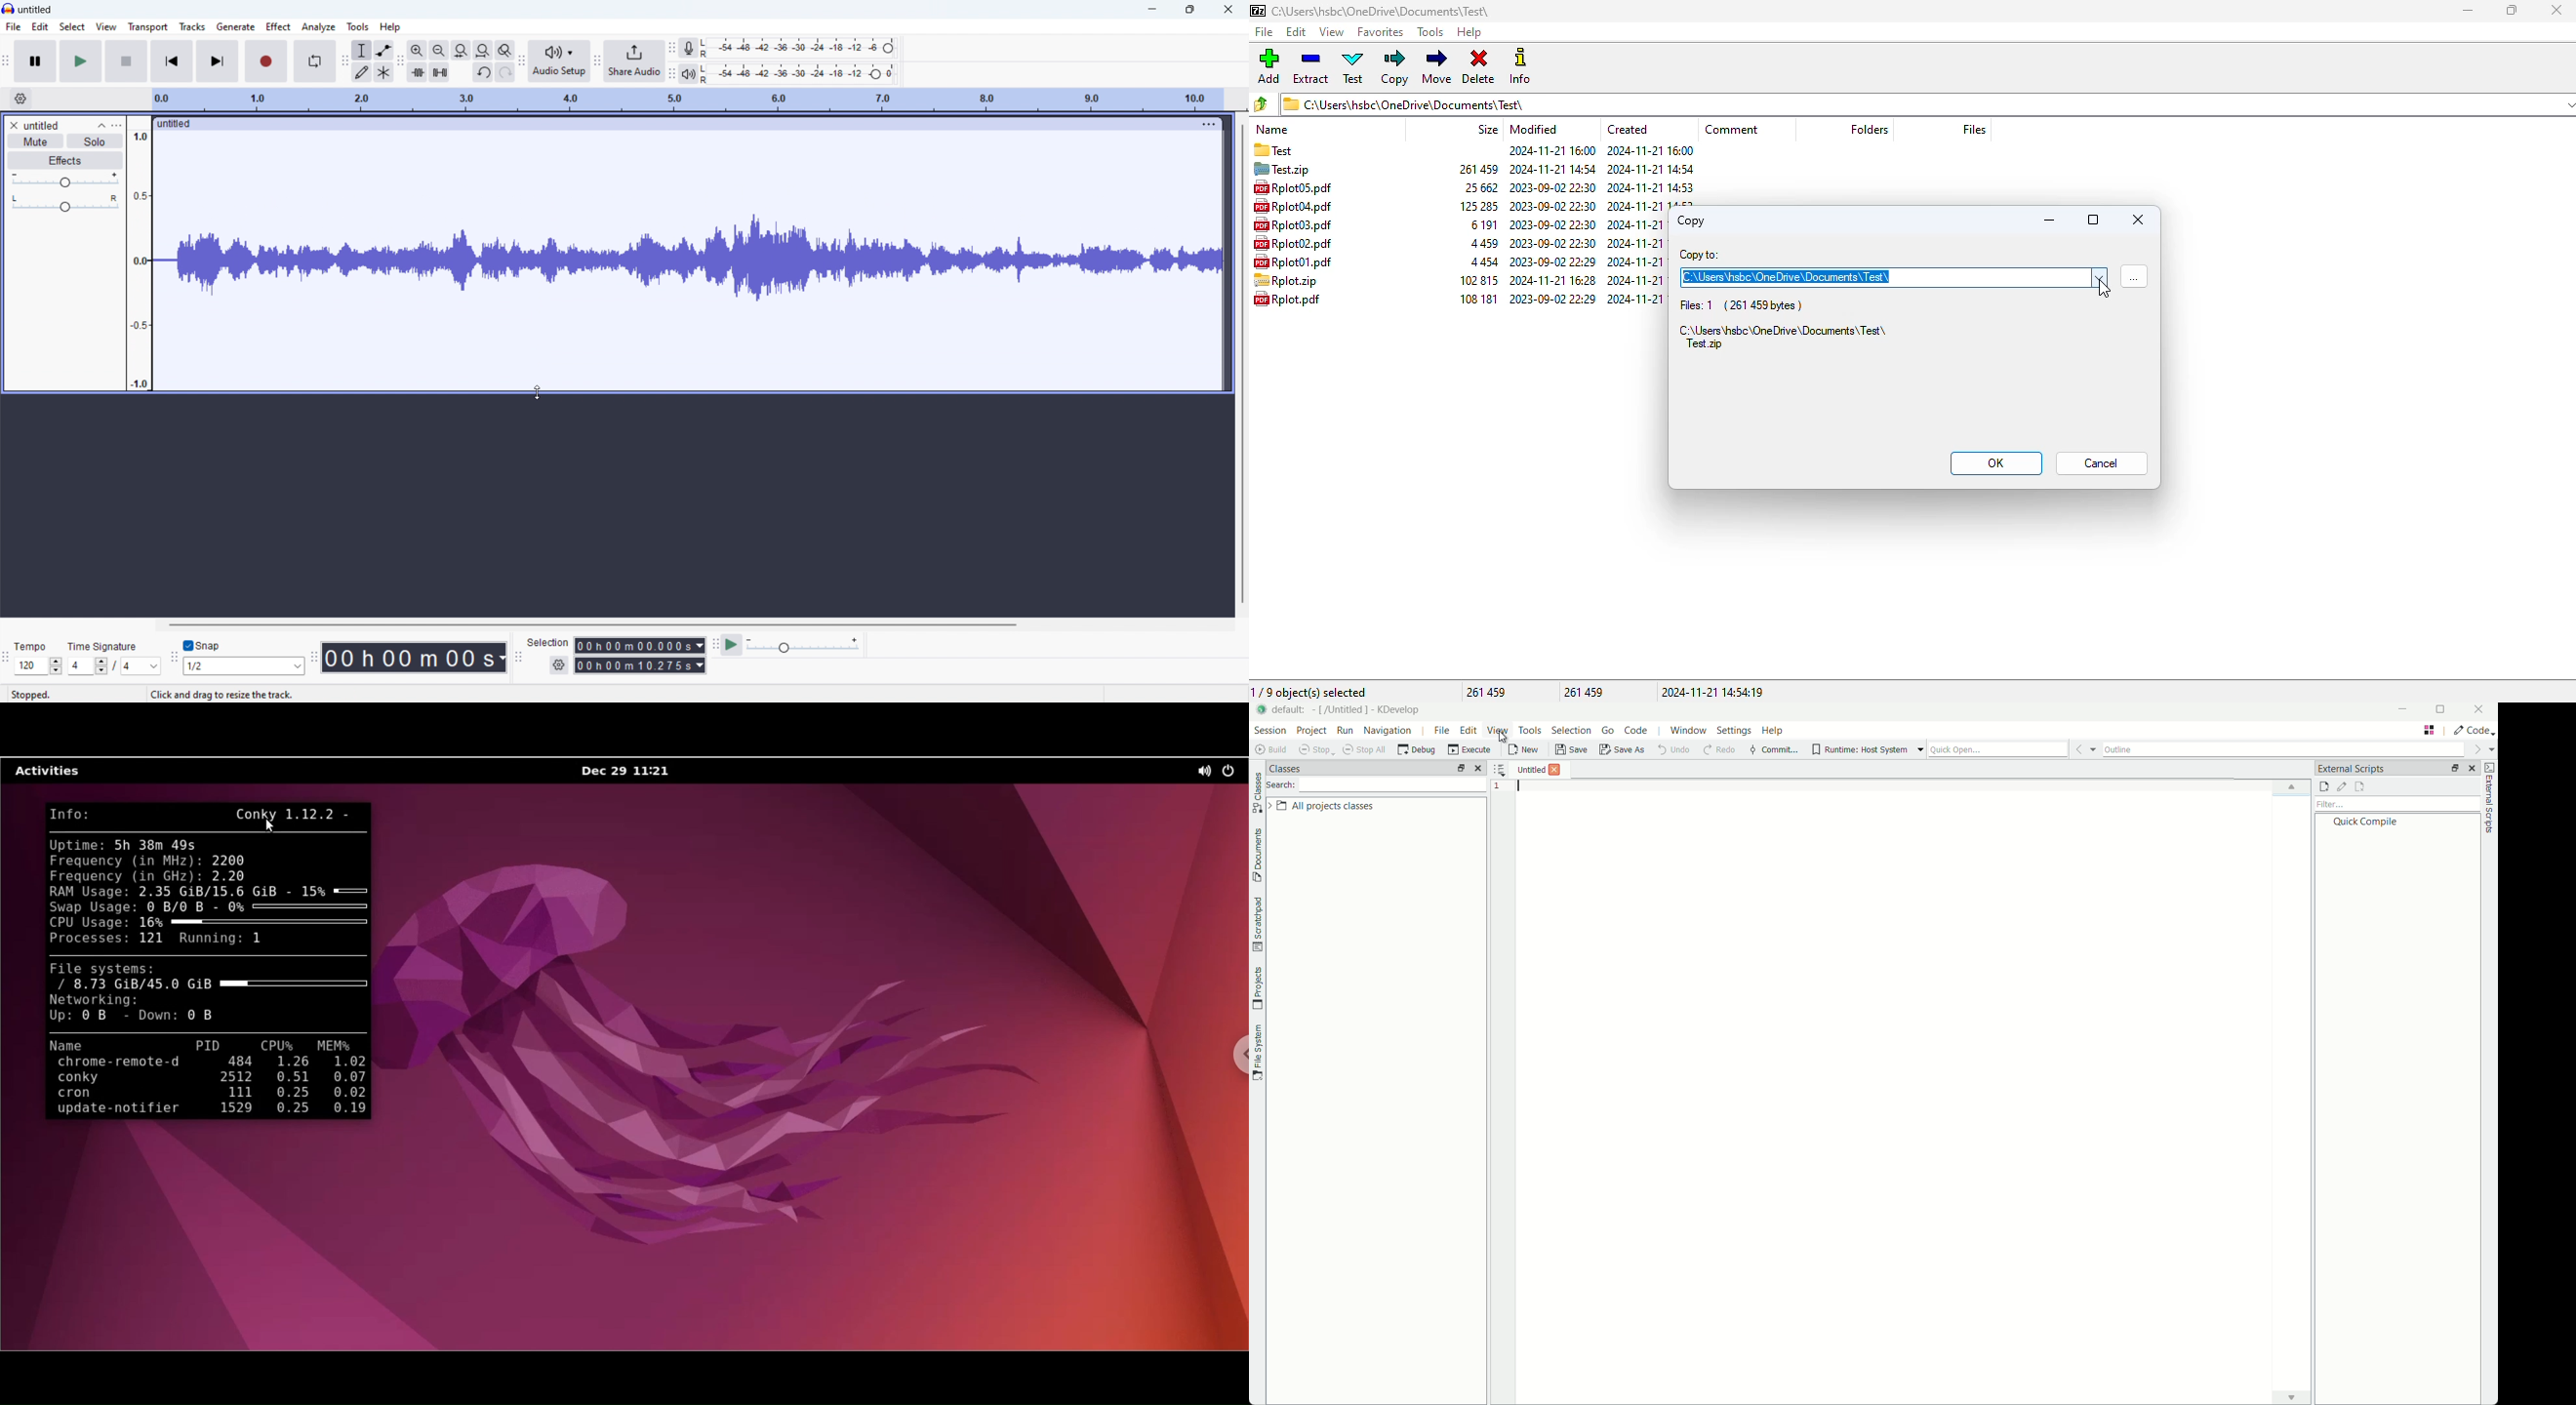 This screenshot has width=2576, height=1428. What do you see at coordinates (2134, 276) in the screenshot?
I see `browse for folders` at bounding box center [2134, 276].